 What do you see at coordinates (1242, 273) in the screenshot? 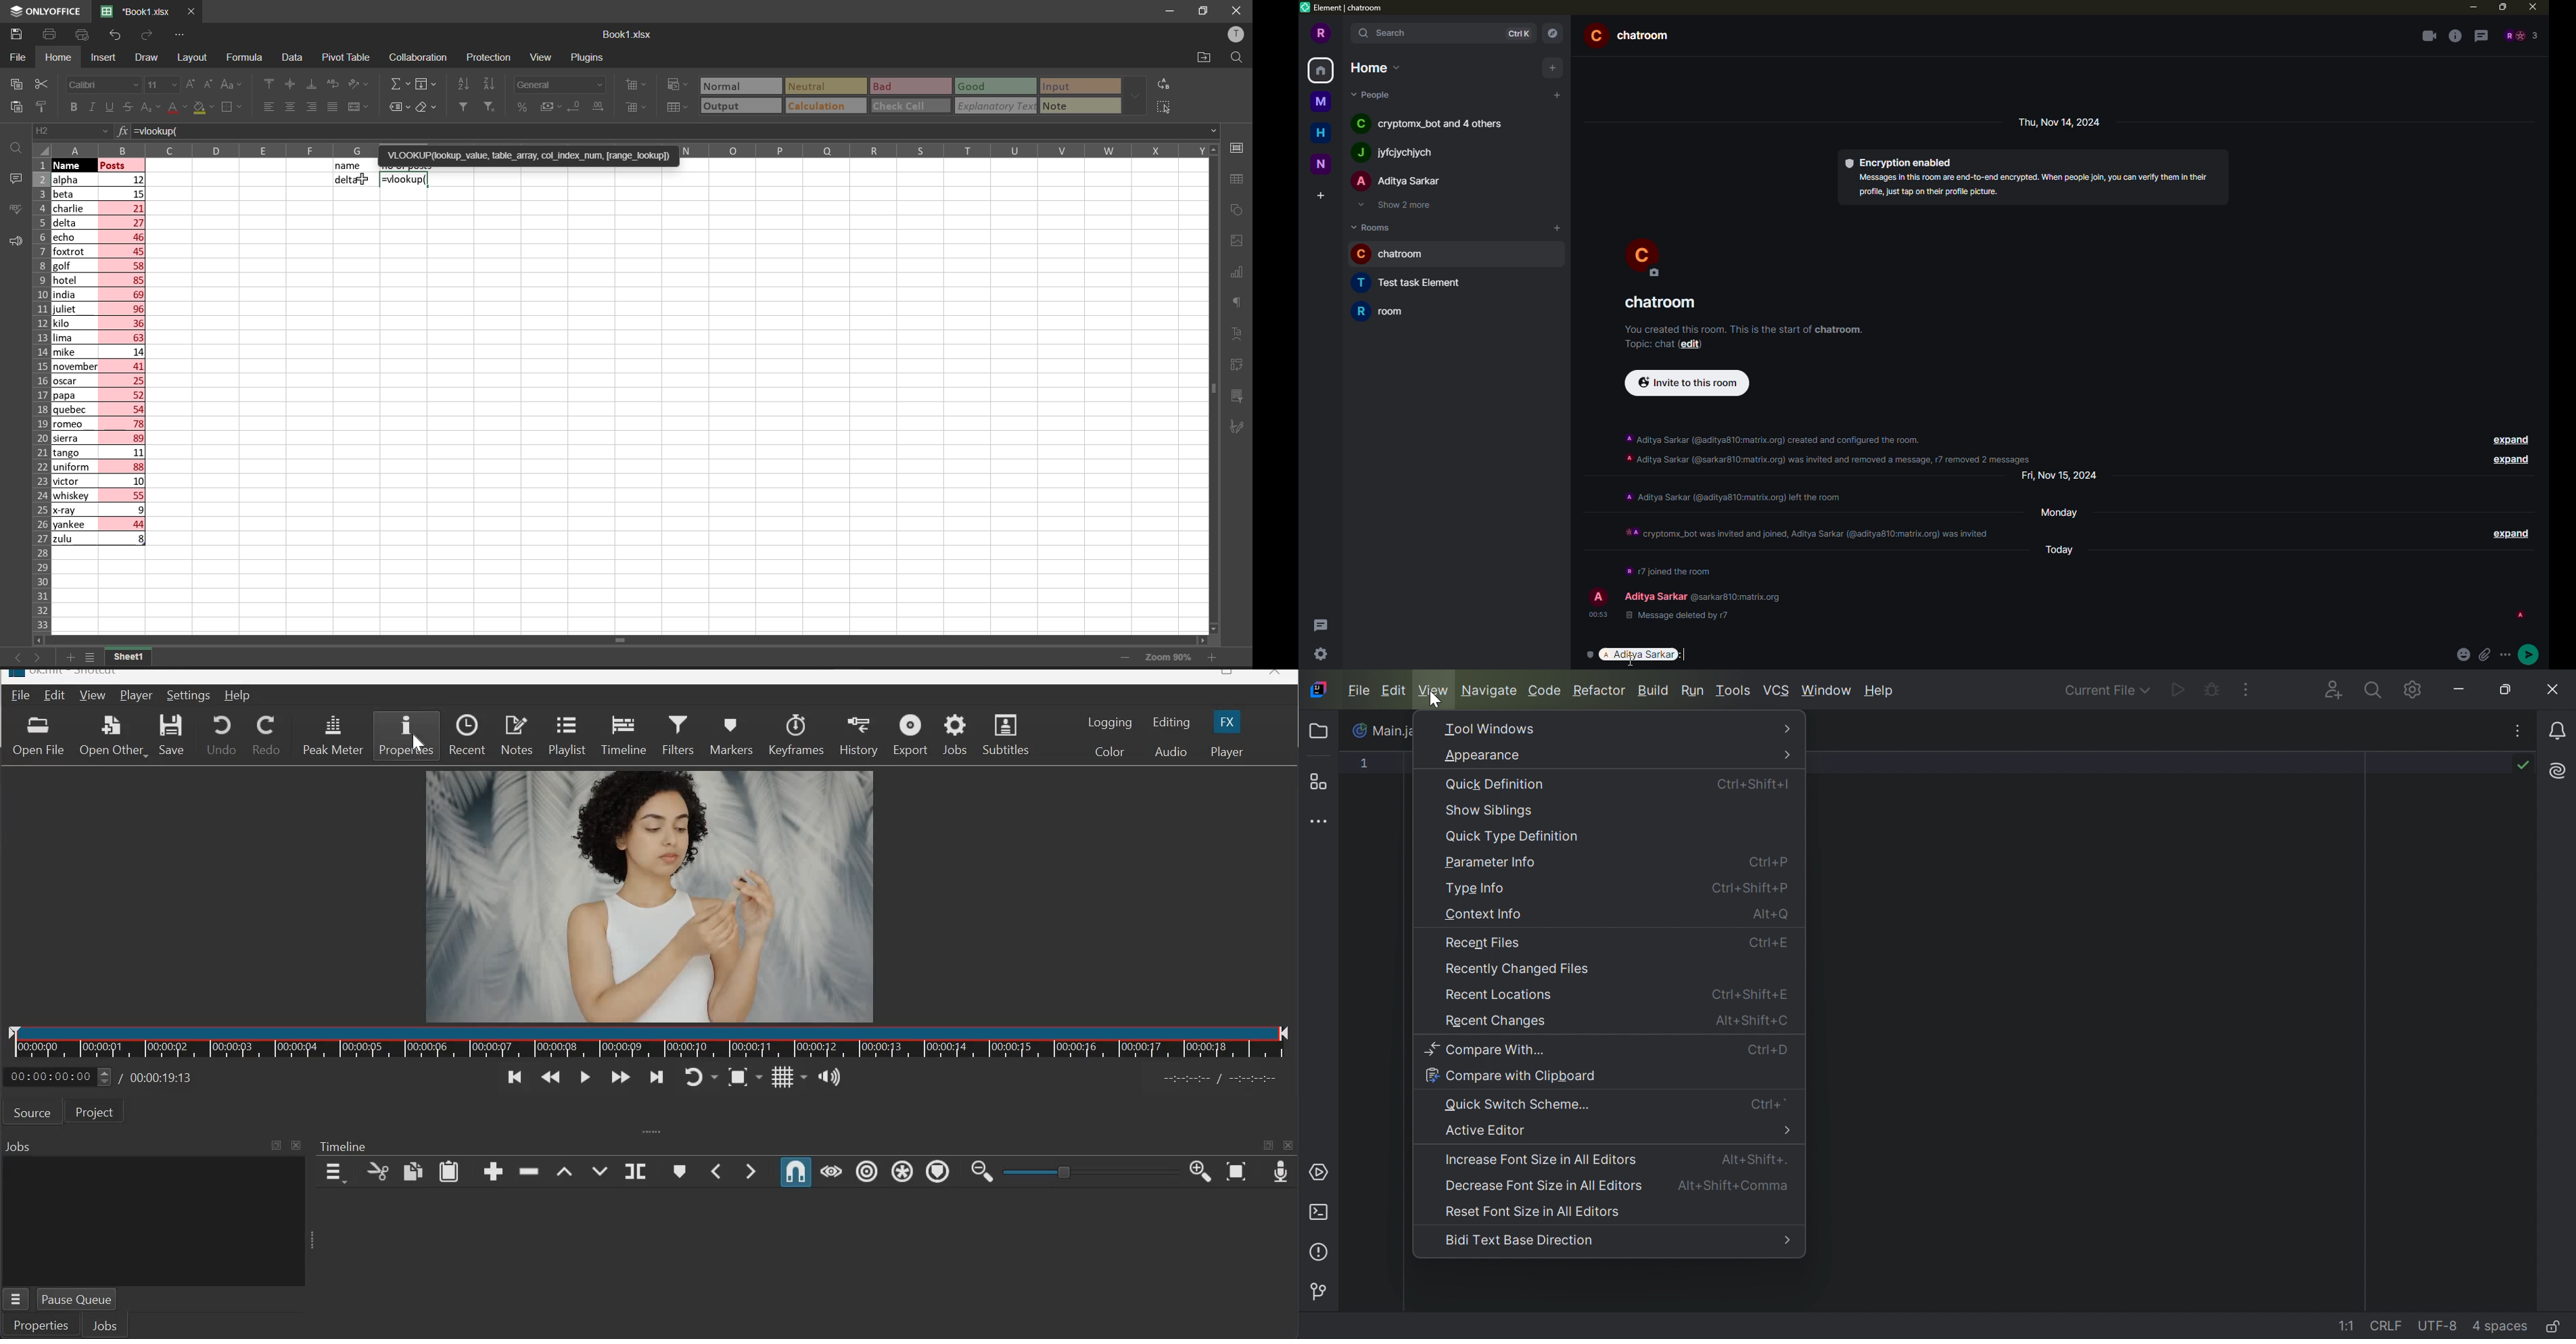
I see `chart settings` at bounding box center [1242, 273].